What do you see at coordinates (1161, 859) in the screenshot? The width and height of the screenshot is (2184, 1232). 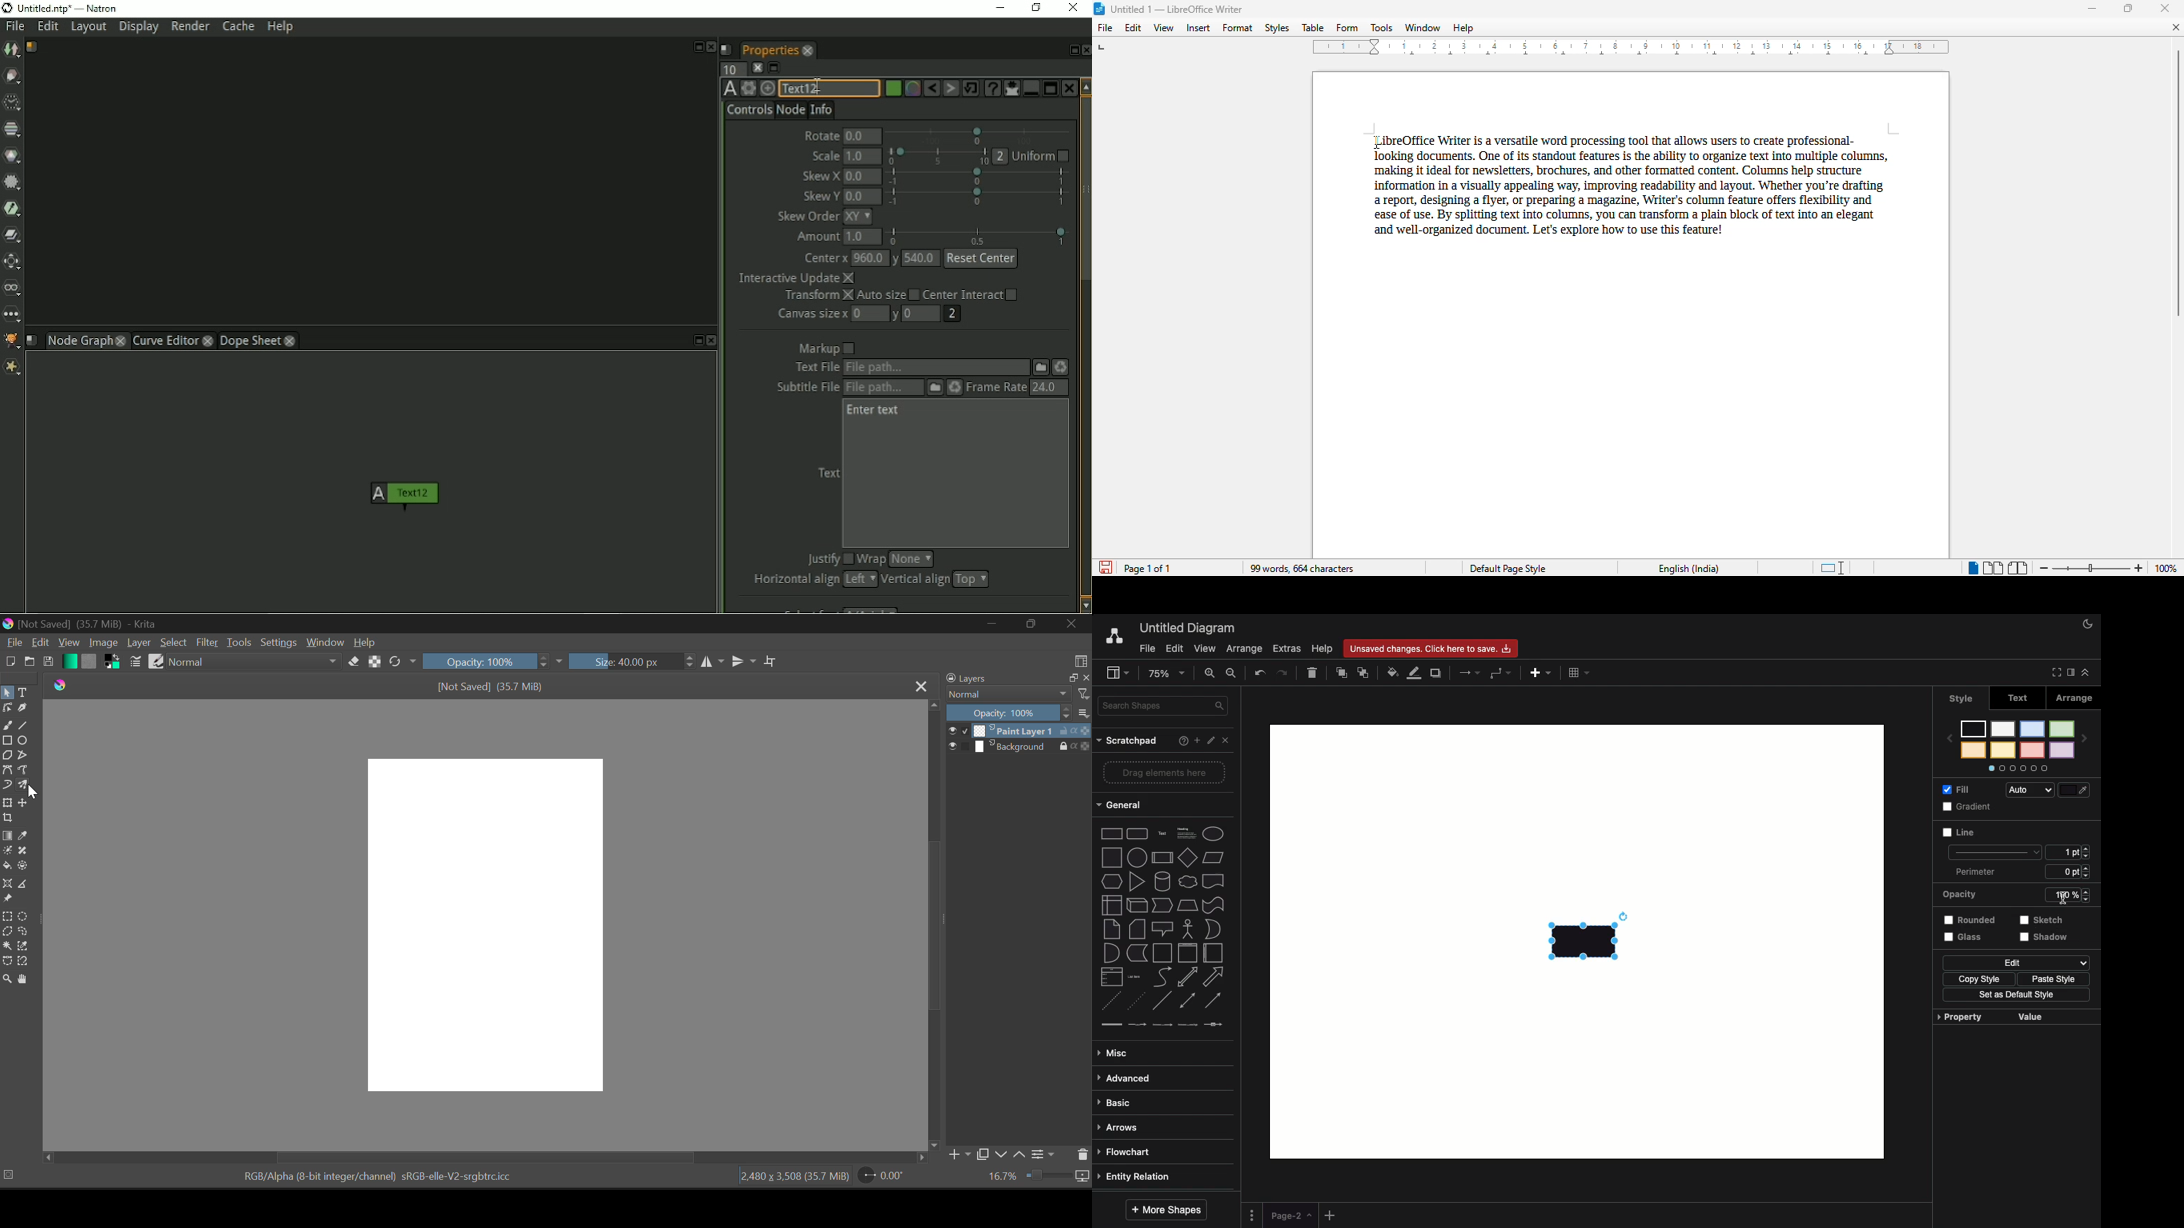 I see `process` at bounding box center [1161, 859].